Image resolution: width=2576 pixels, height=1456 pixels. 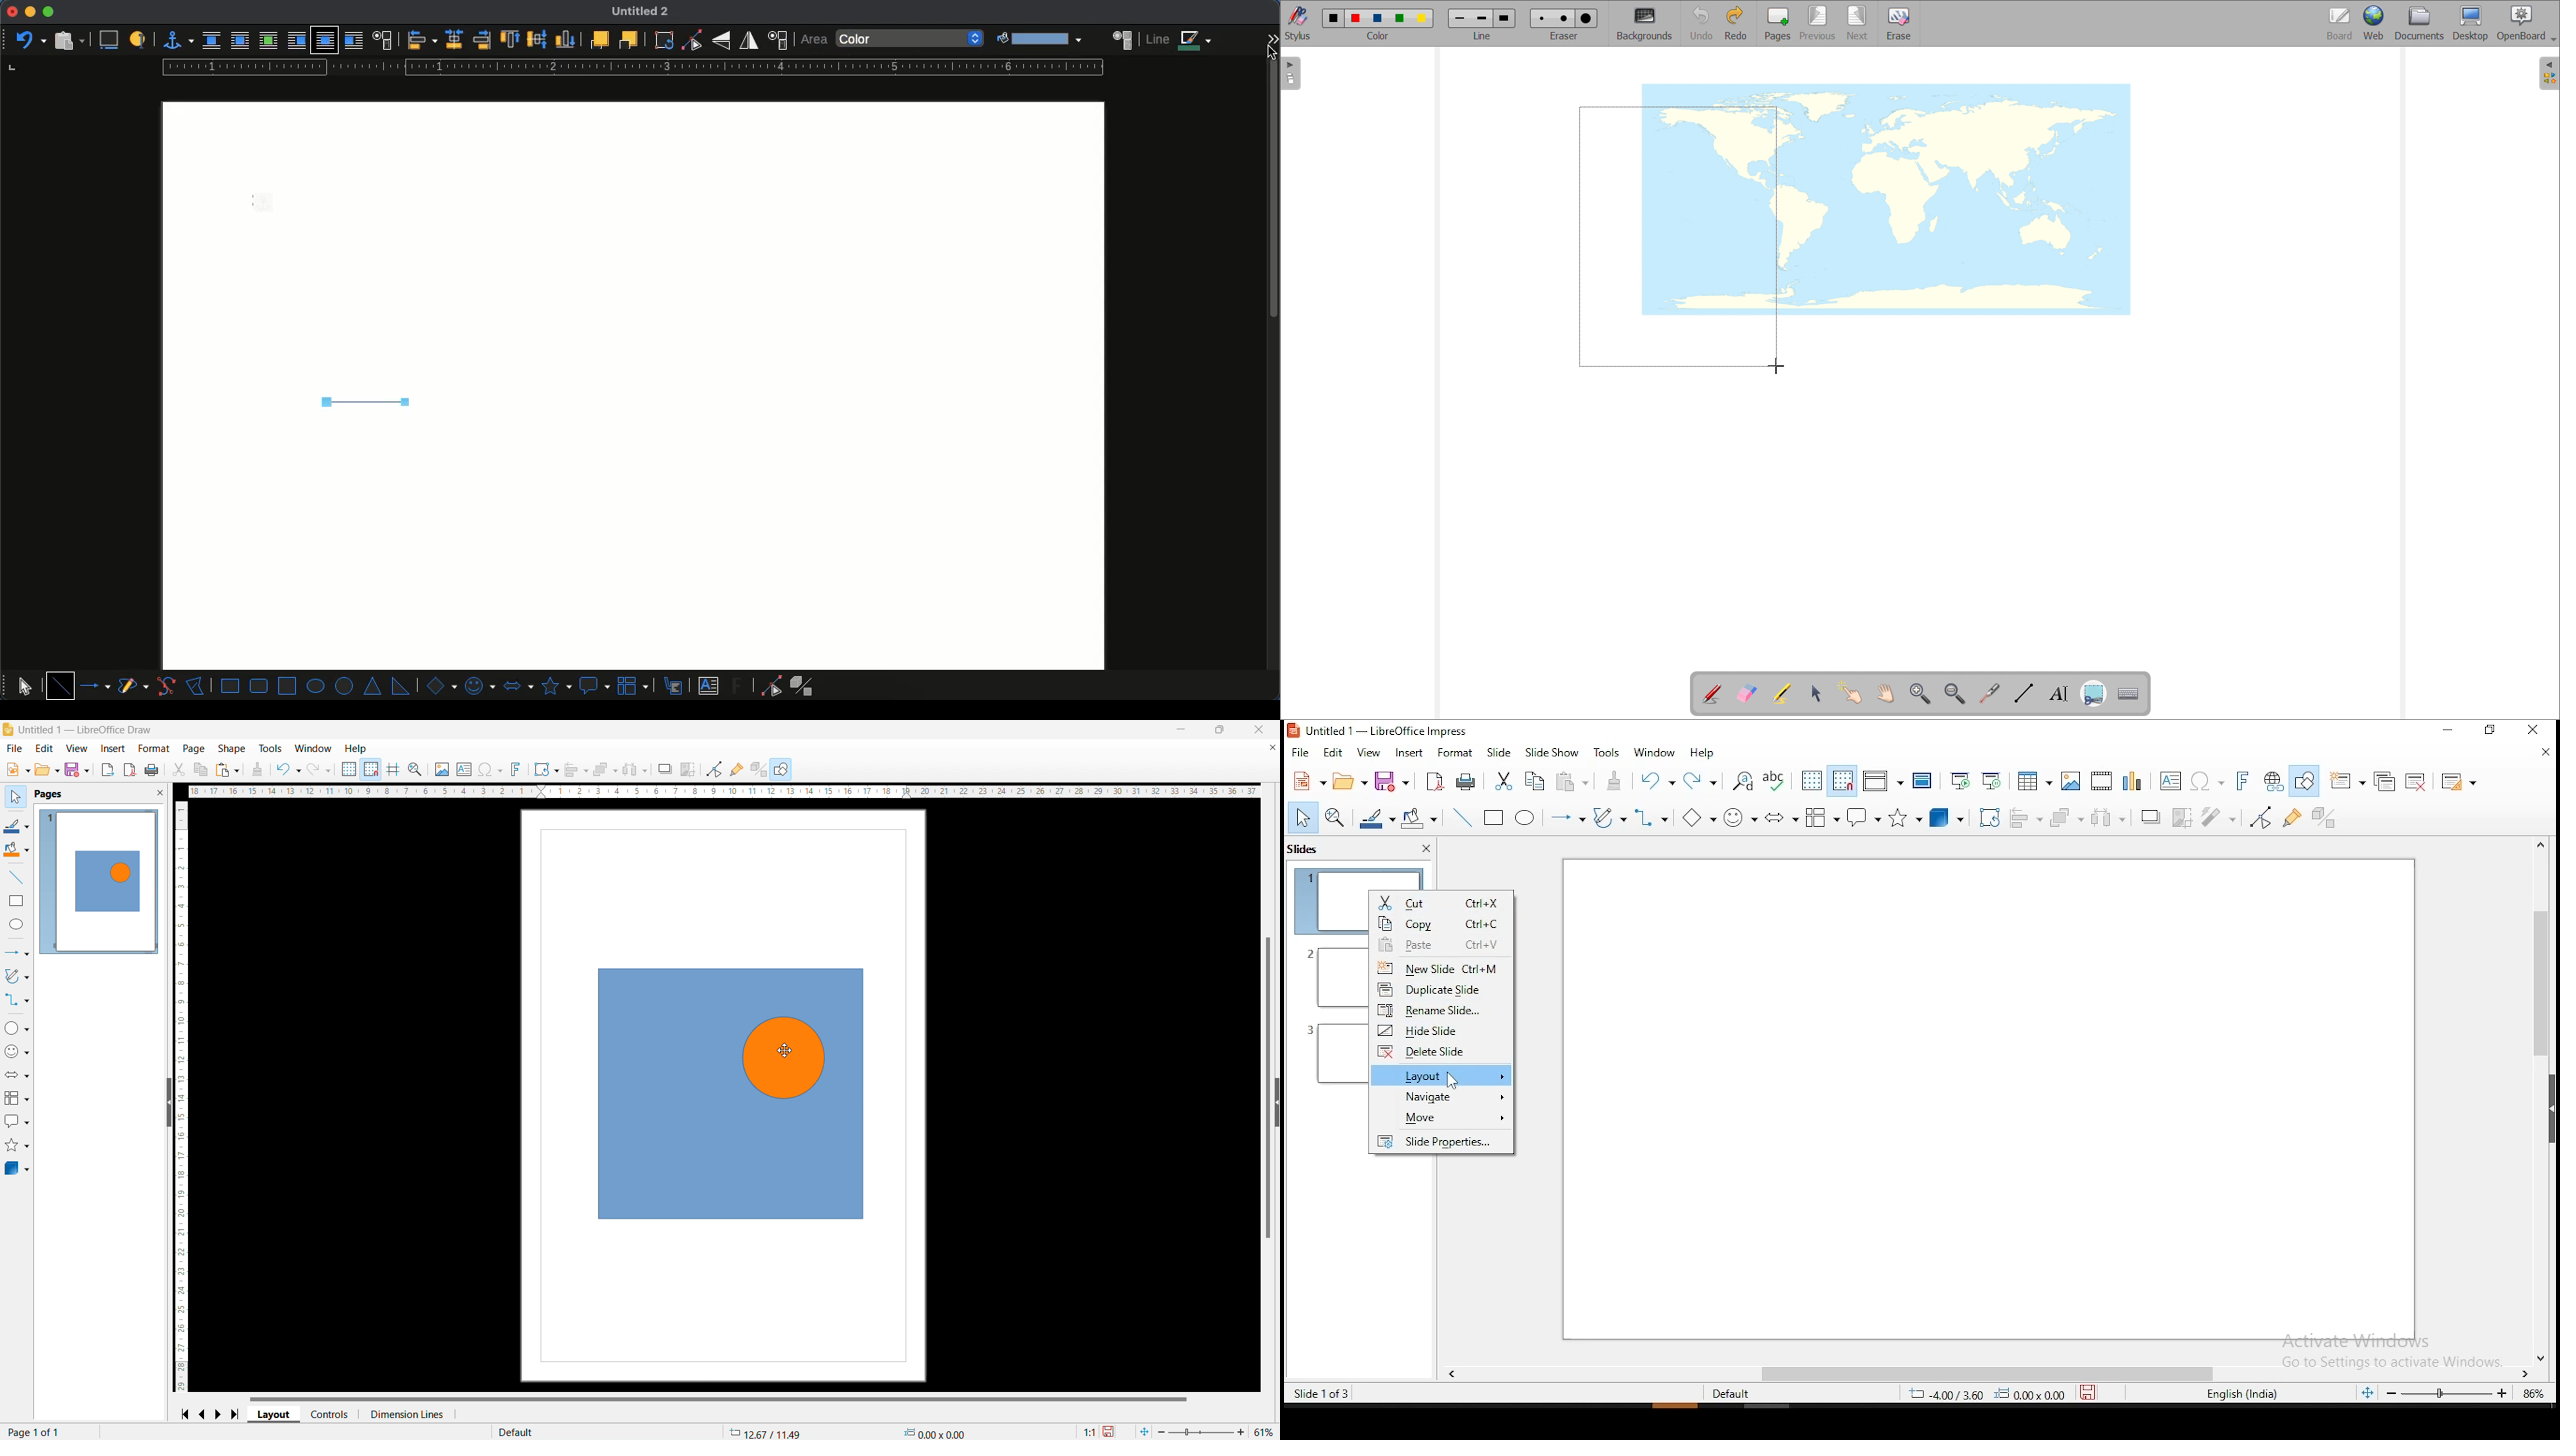 I want to click on basic shapes, so click(x=17, y=1027).